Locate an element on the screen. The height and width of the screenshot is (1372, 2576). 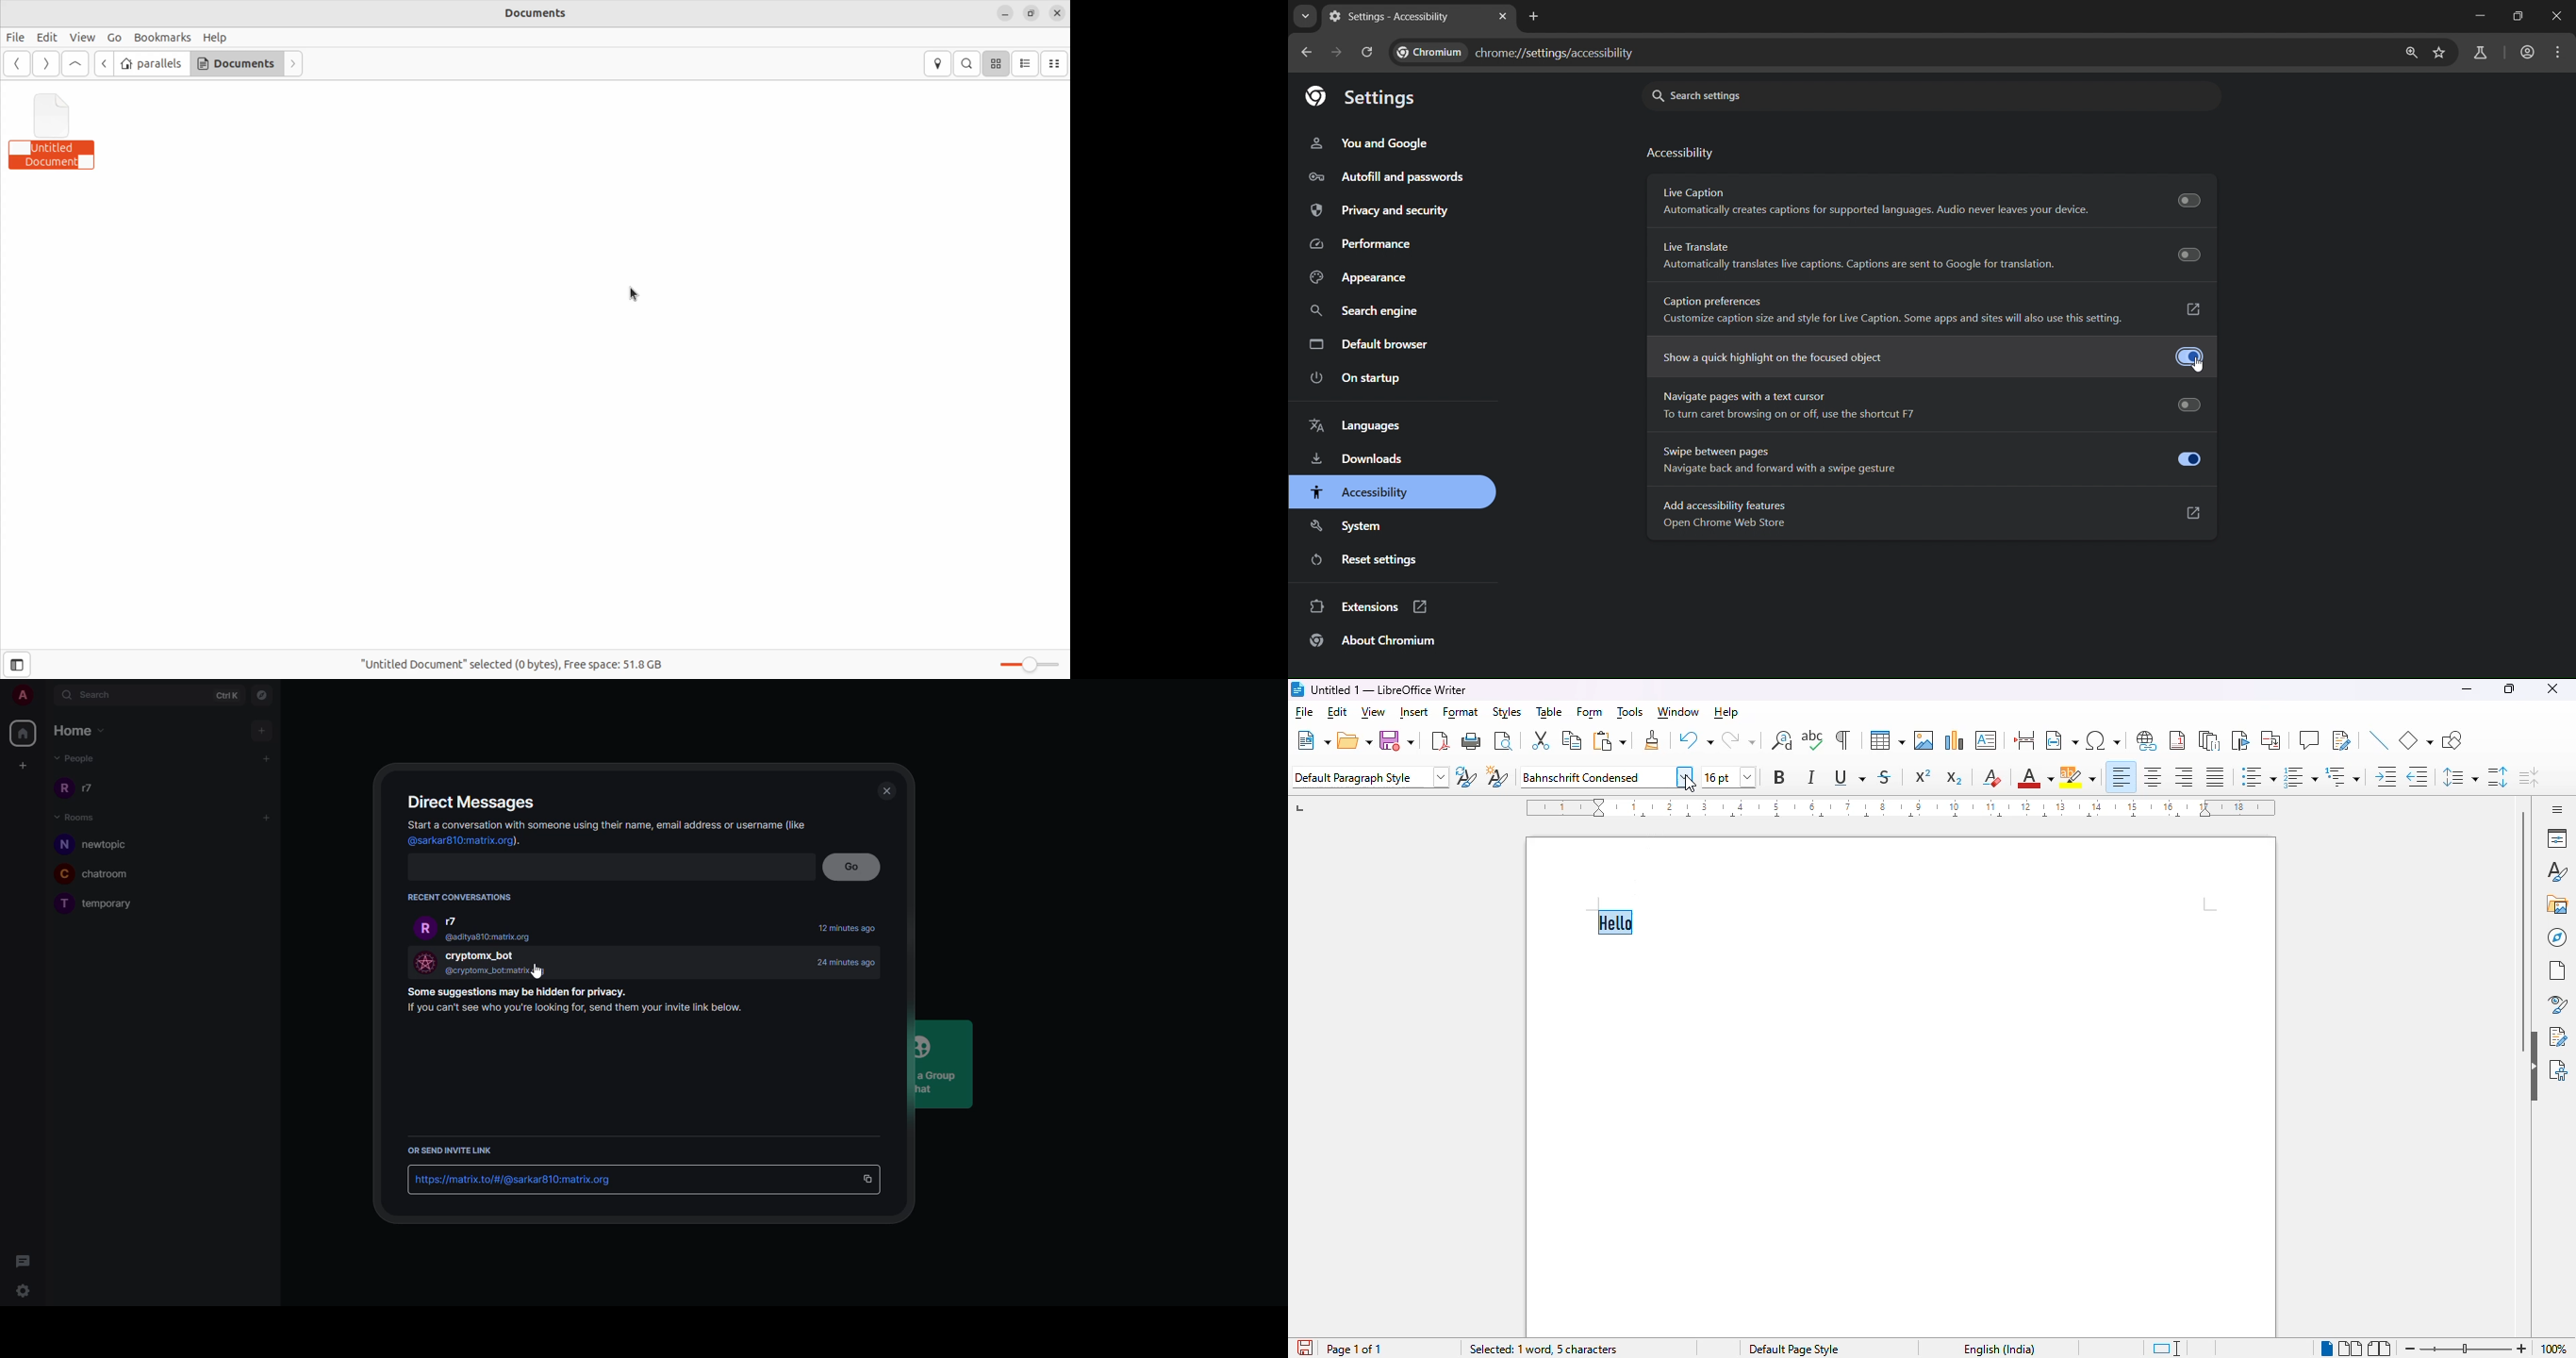
set line spacing is located at coordinates (2460, 775).